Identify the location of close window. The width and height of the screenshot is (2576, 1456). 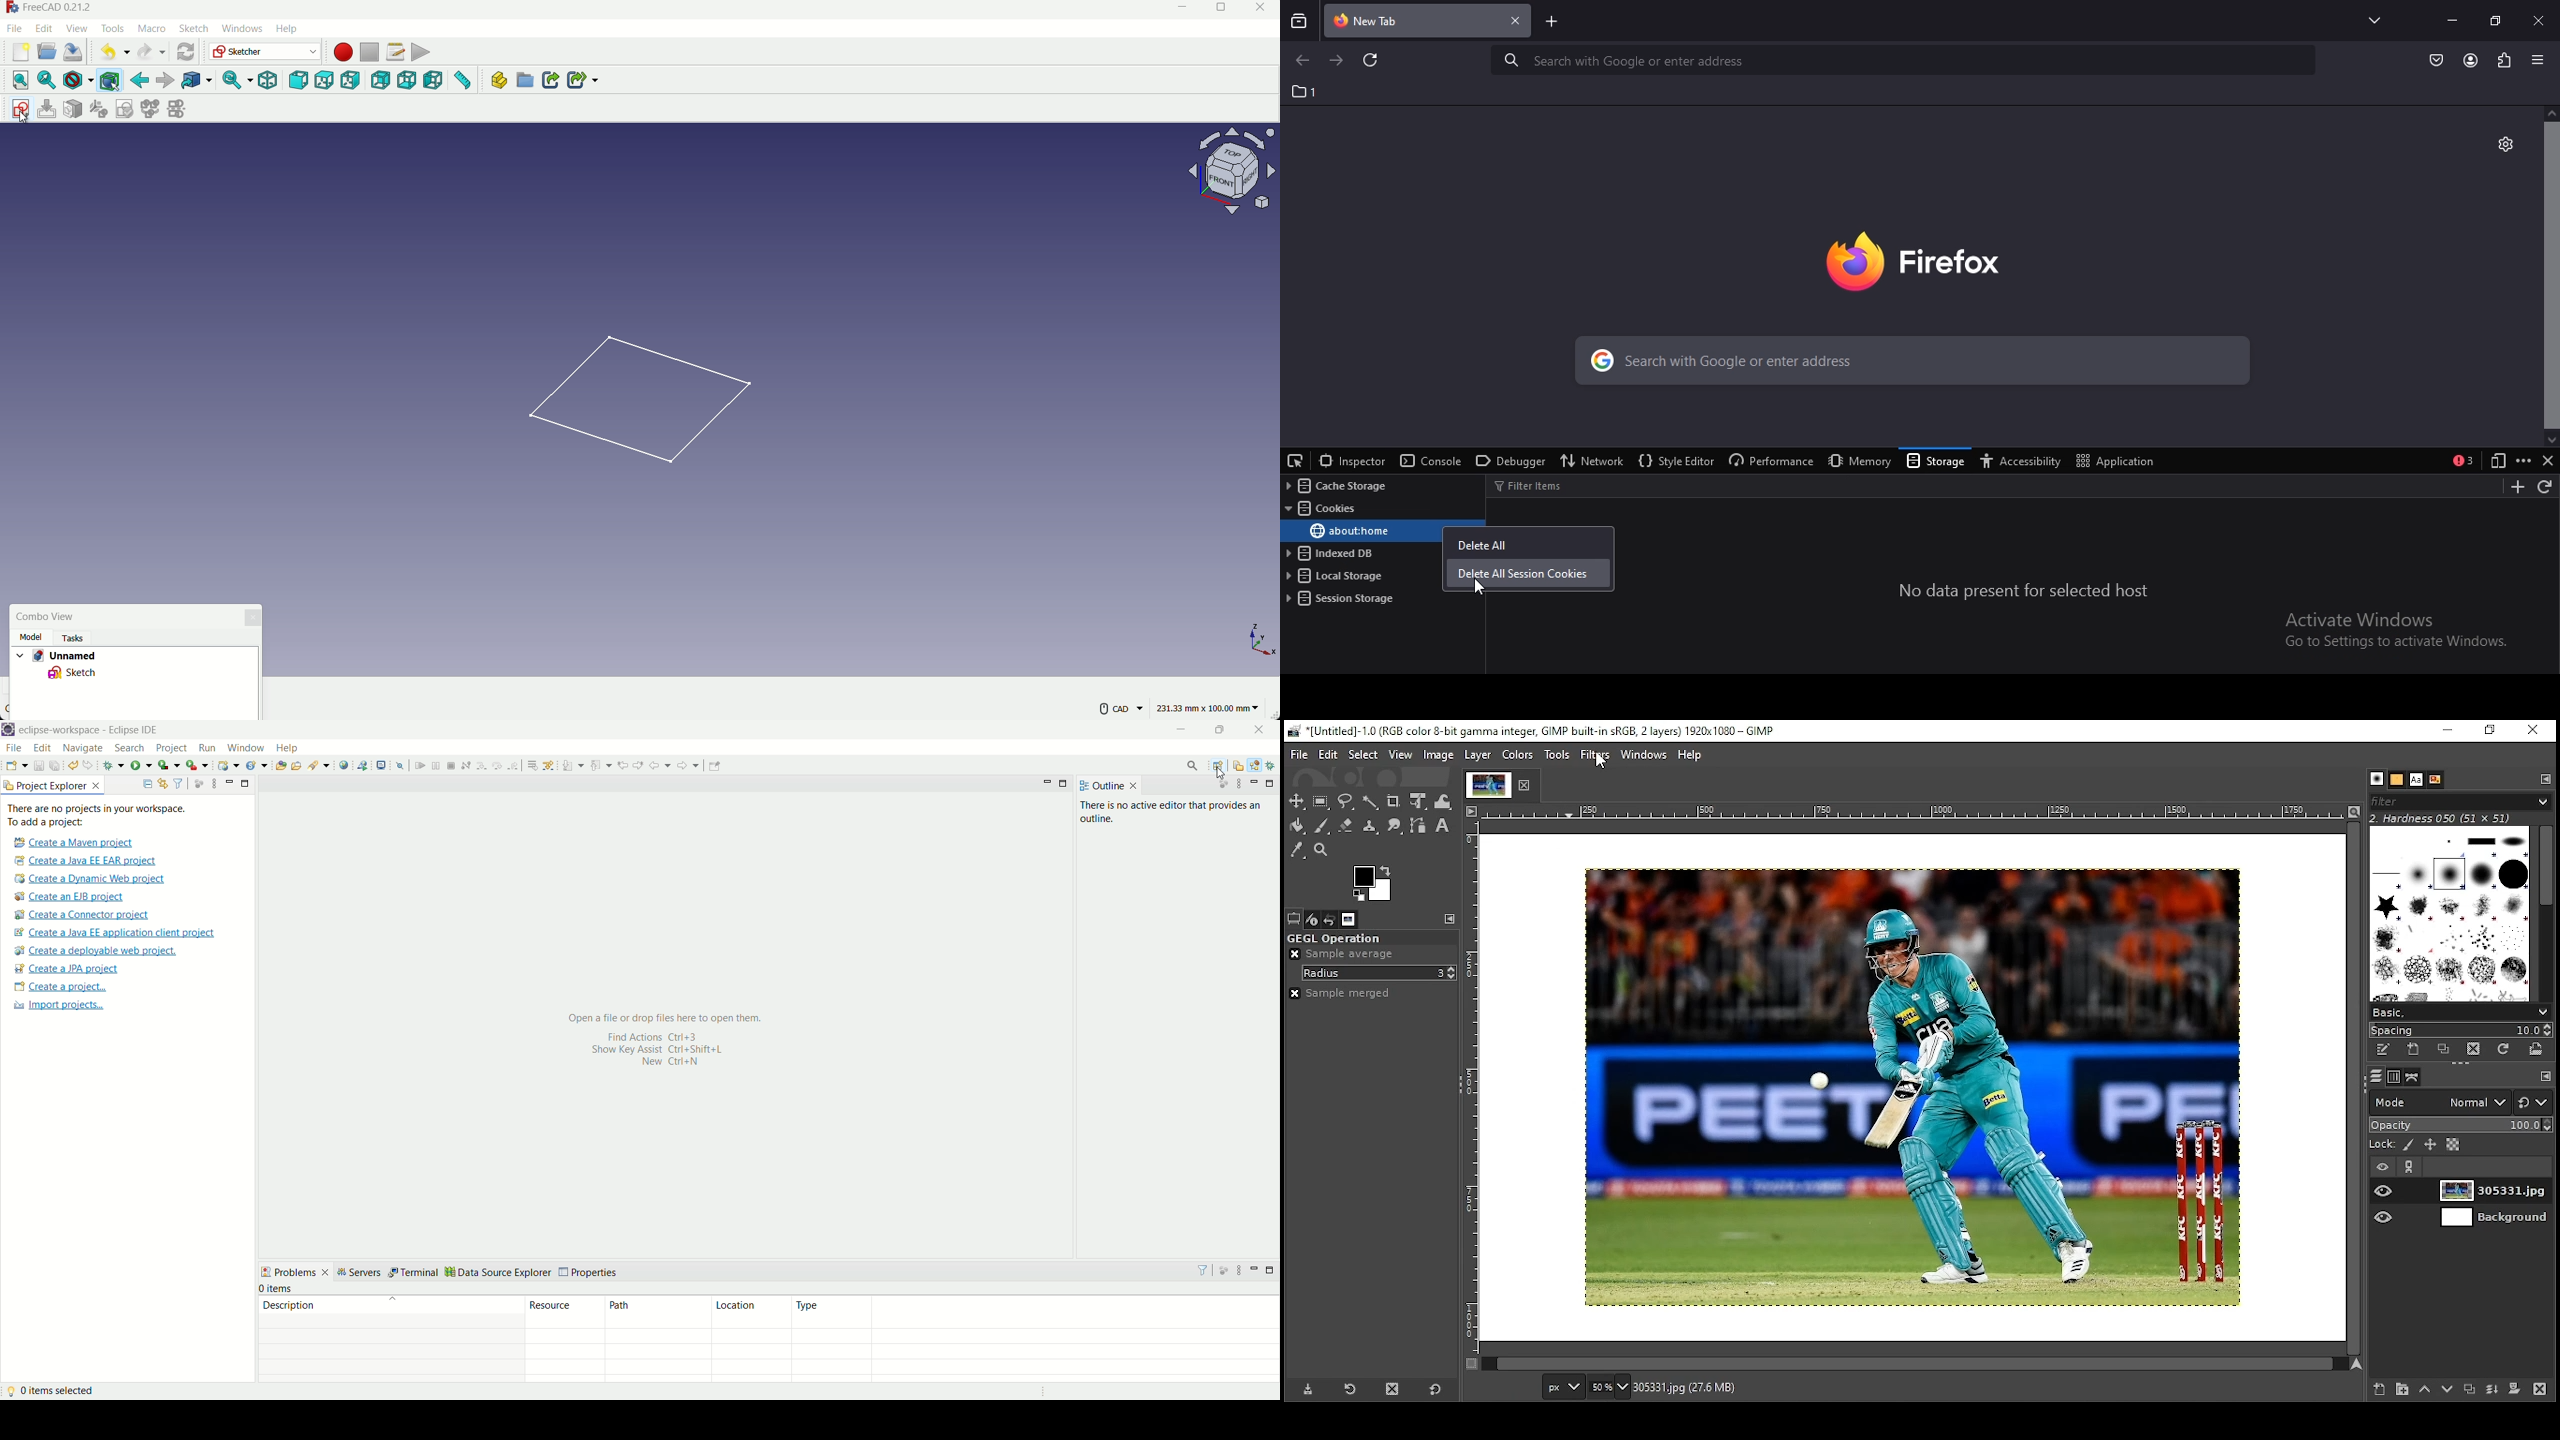
(2532, 730).